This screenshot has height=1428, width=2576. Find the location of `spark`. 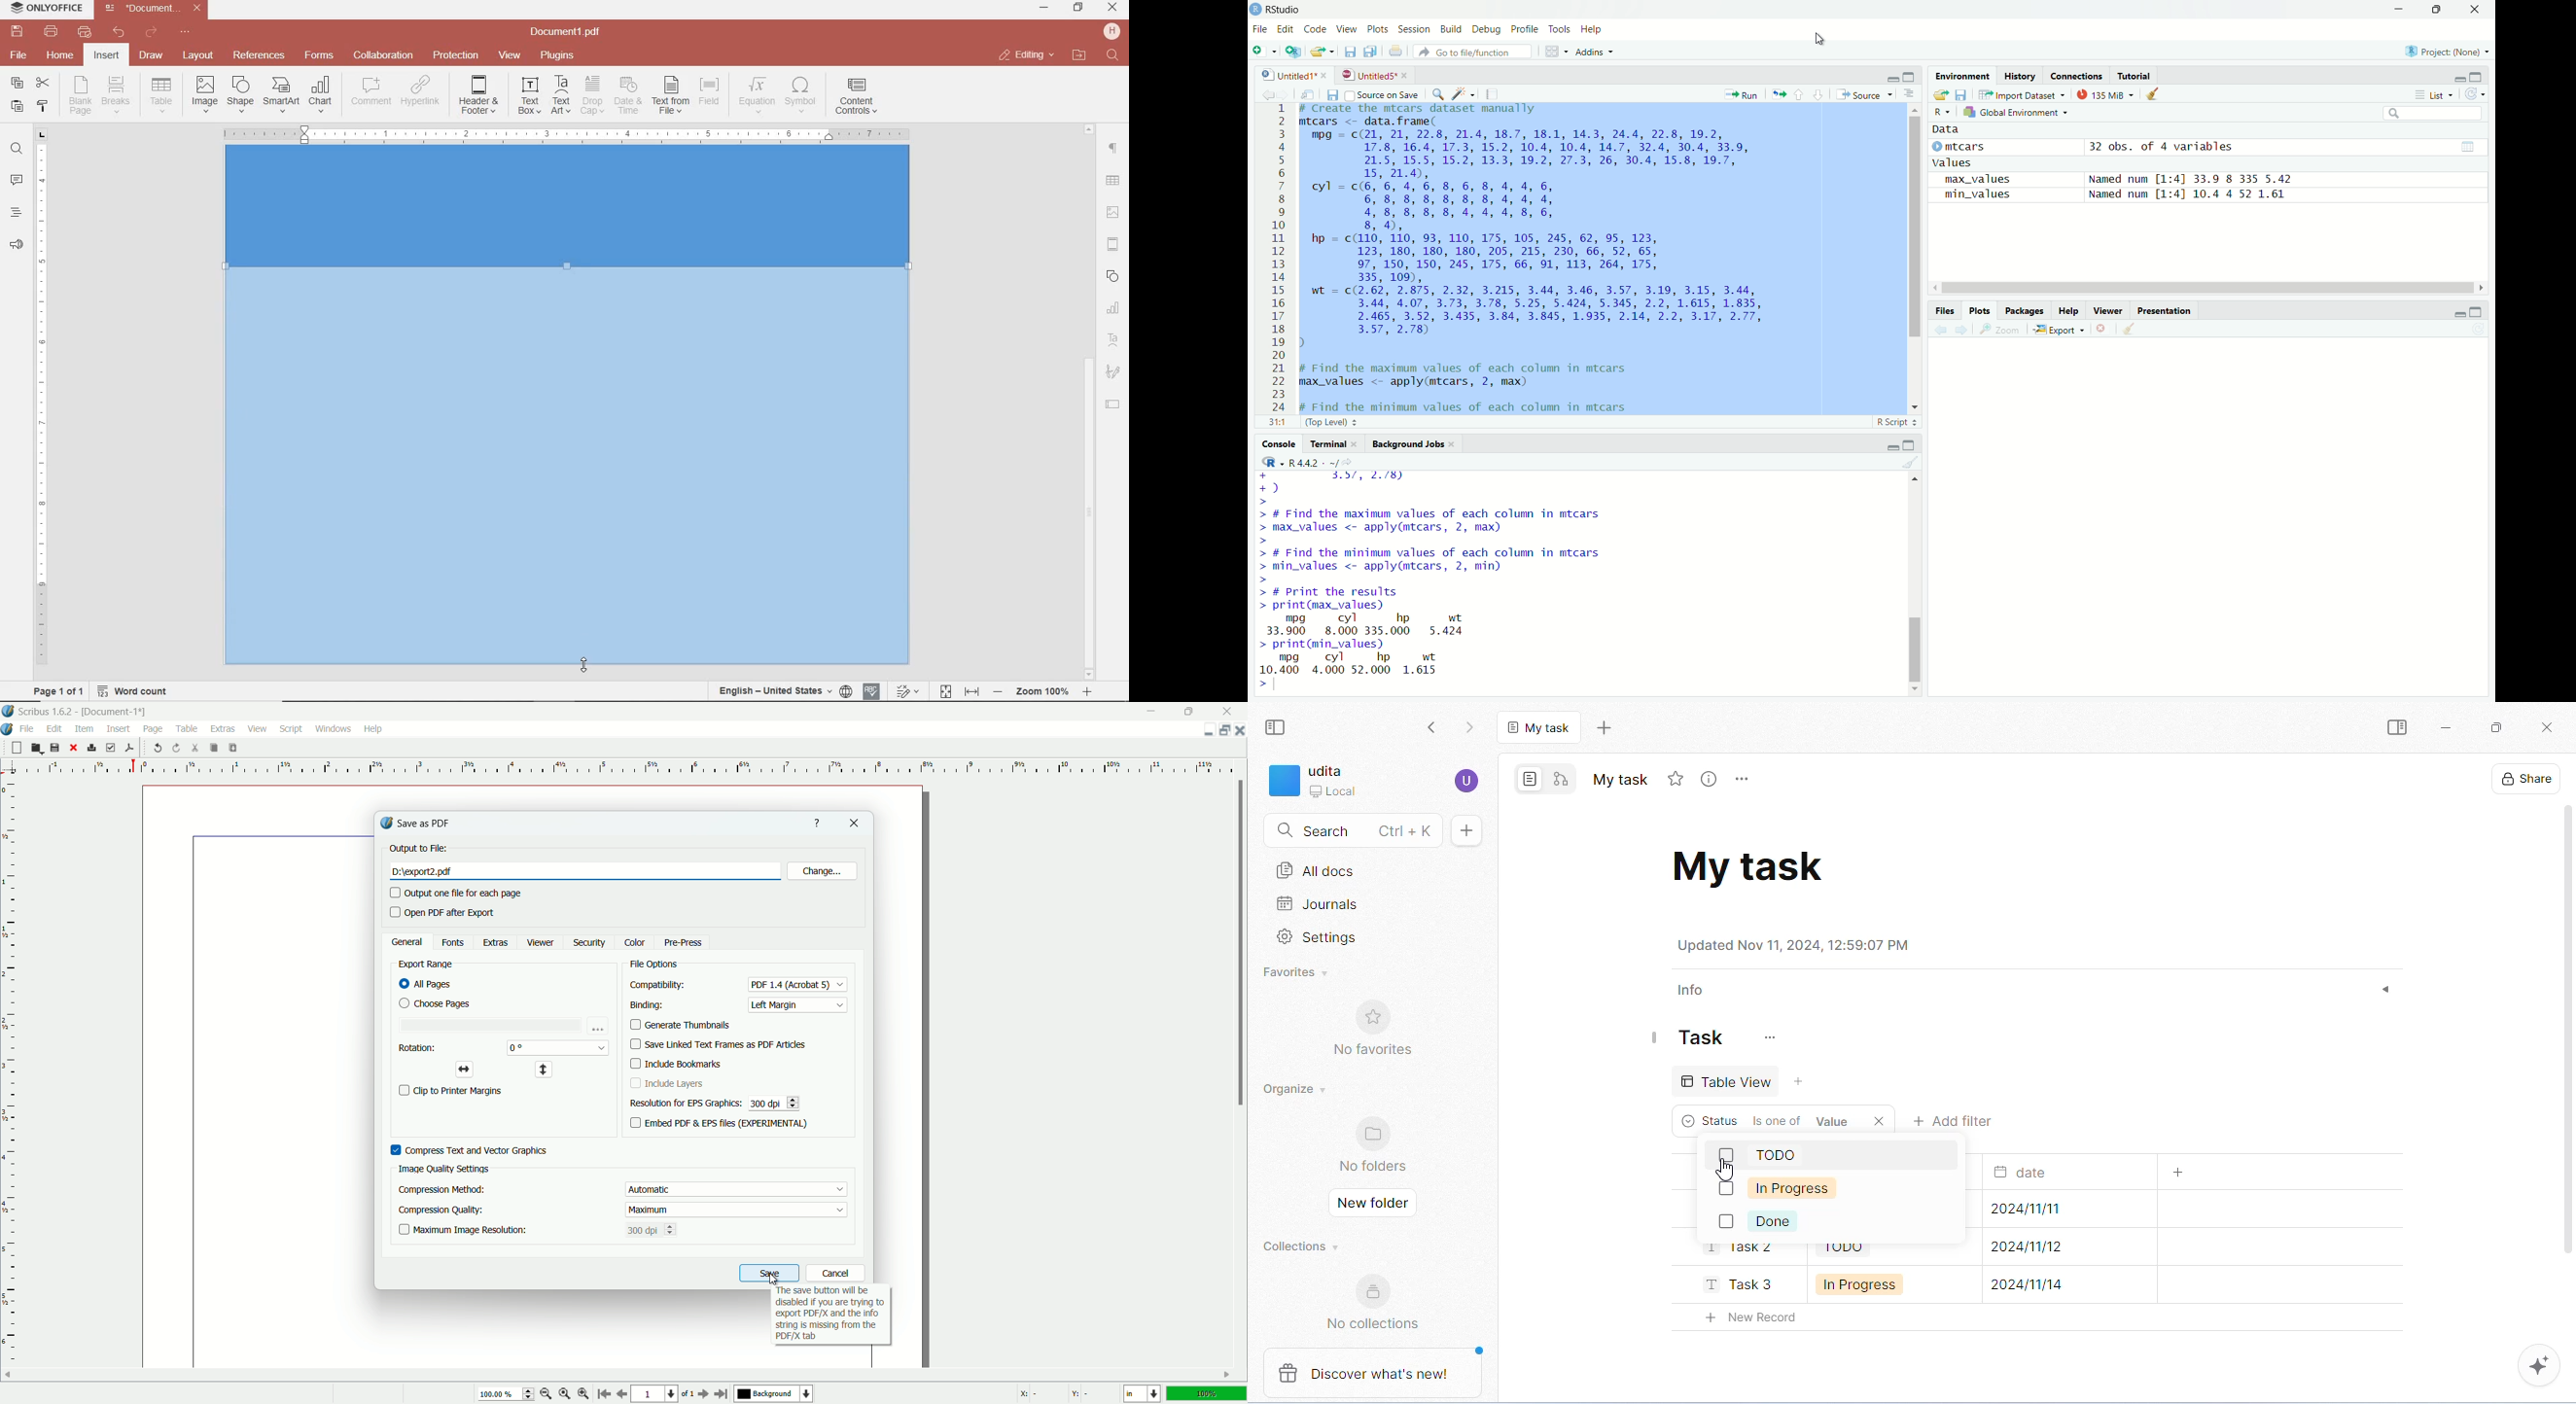

spark is located at coordinates (1464, 96).